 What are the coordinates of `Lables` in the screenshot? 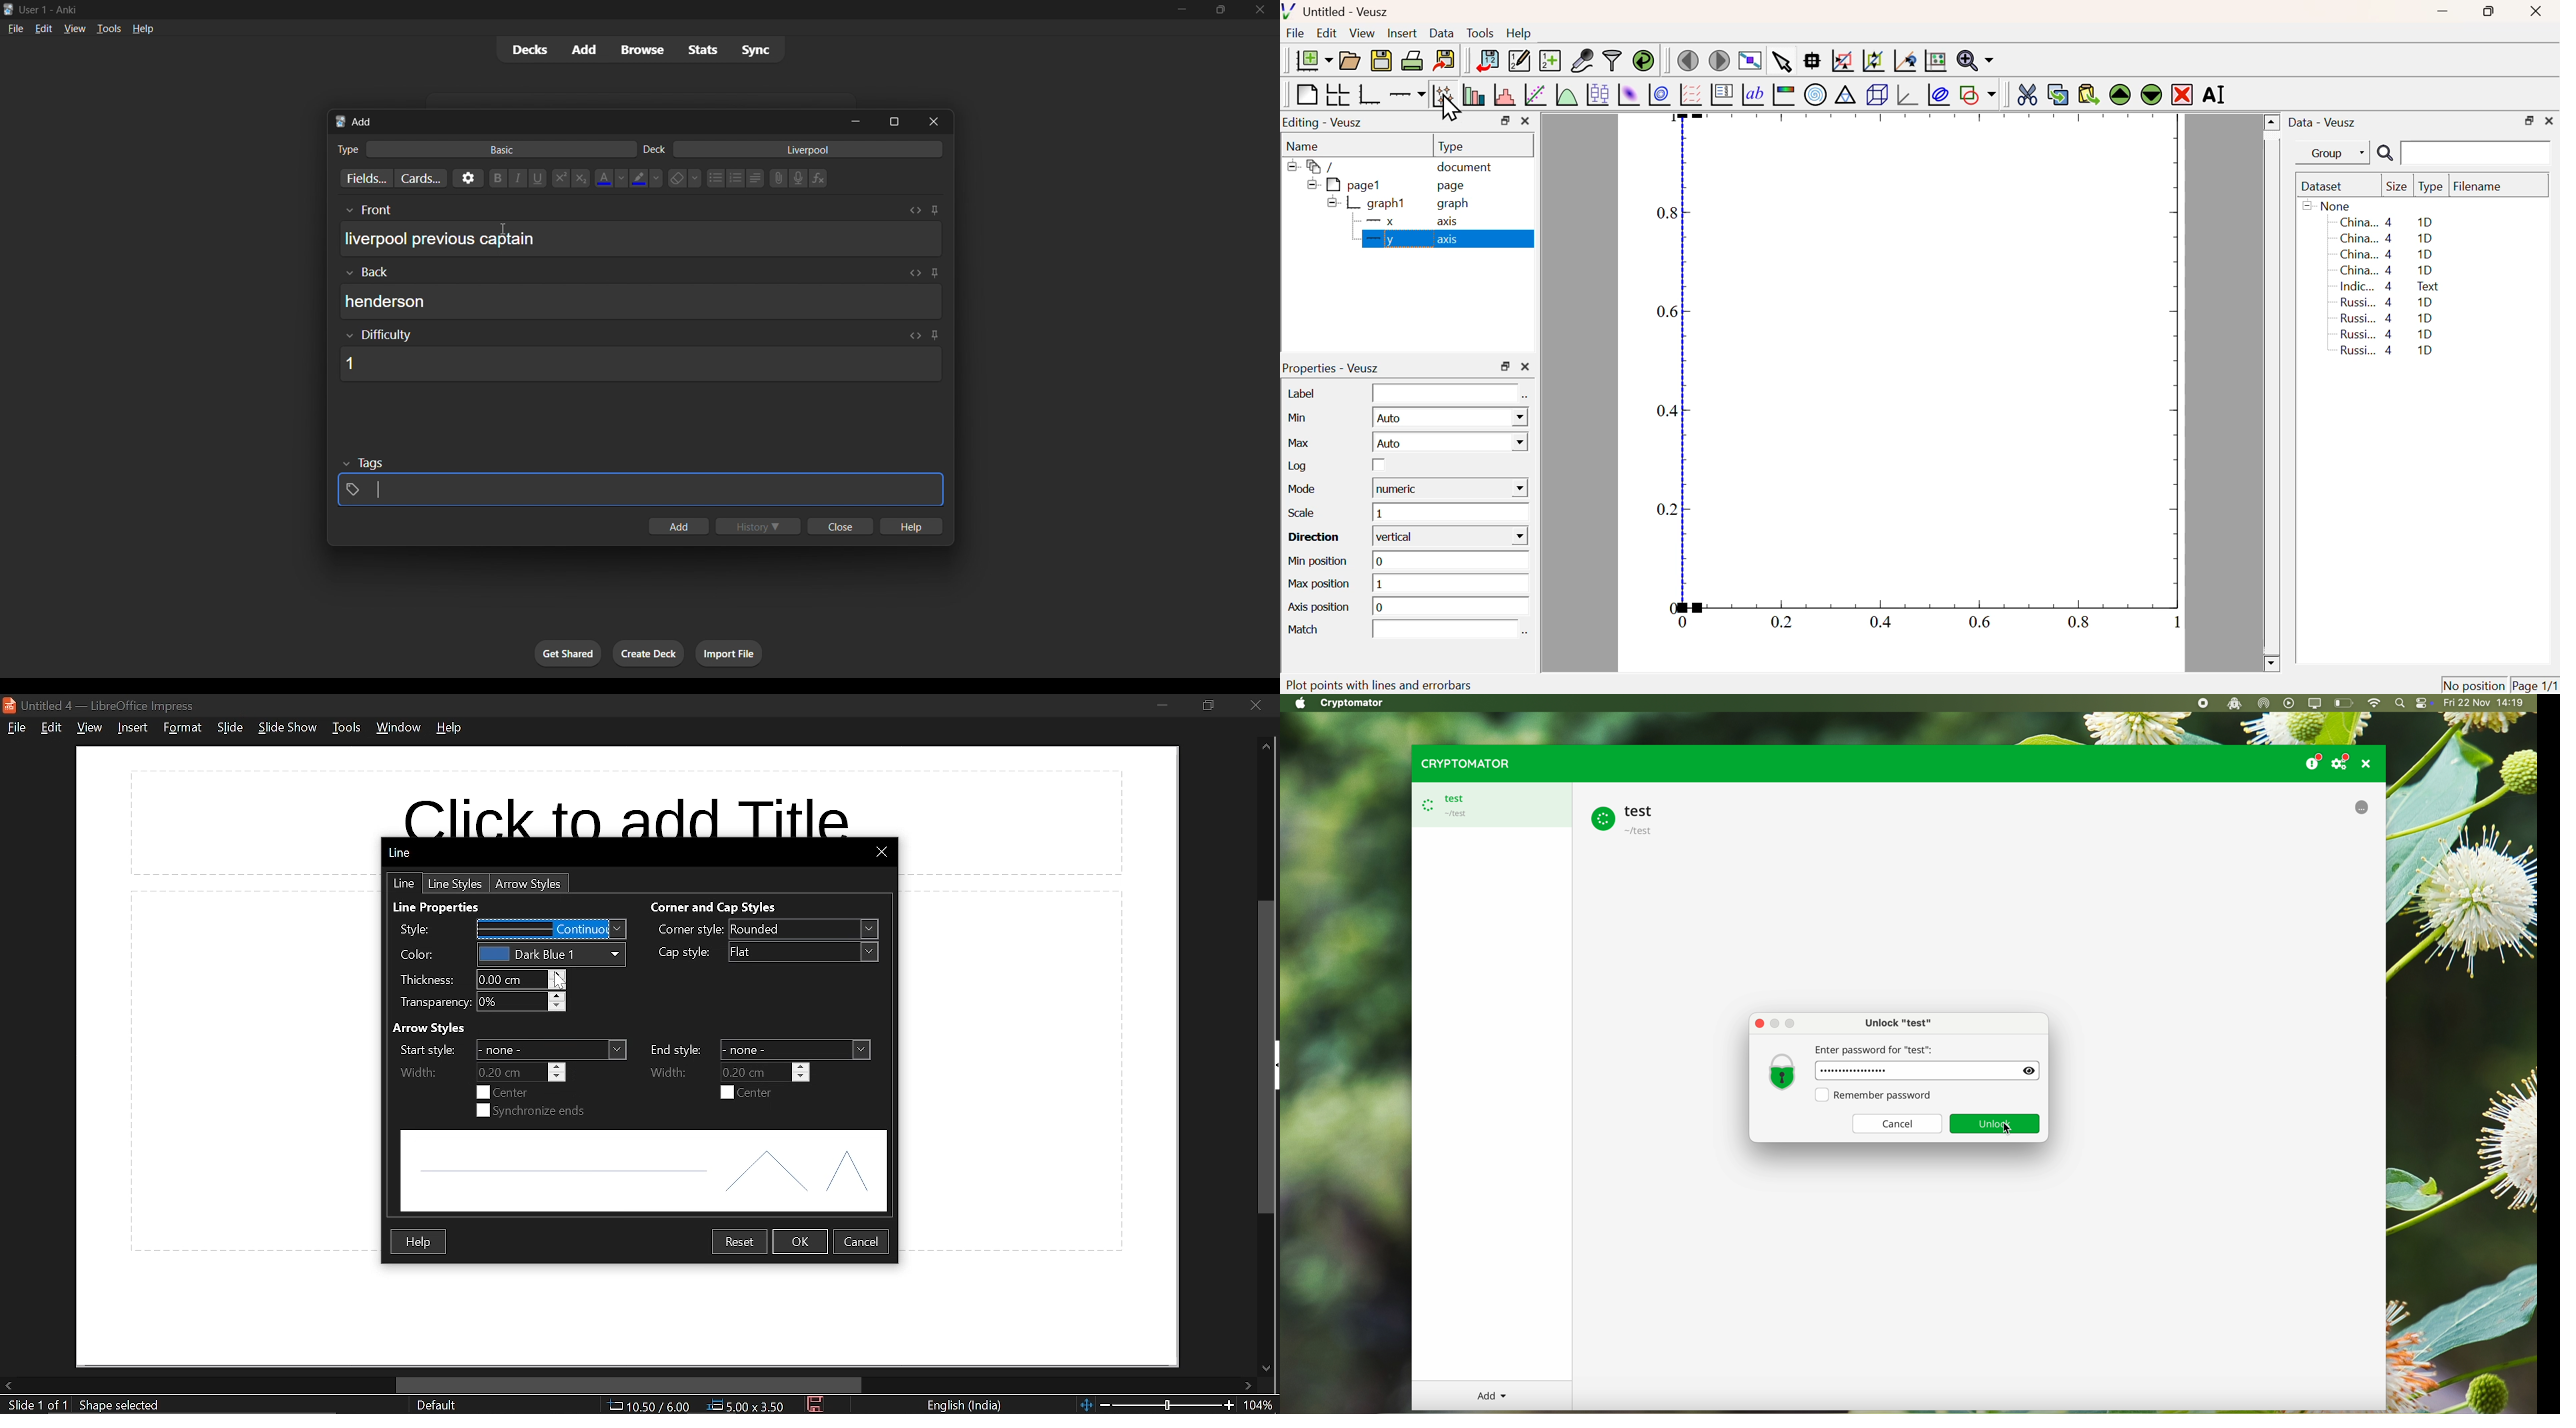 It's located at (677, 1061).